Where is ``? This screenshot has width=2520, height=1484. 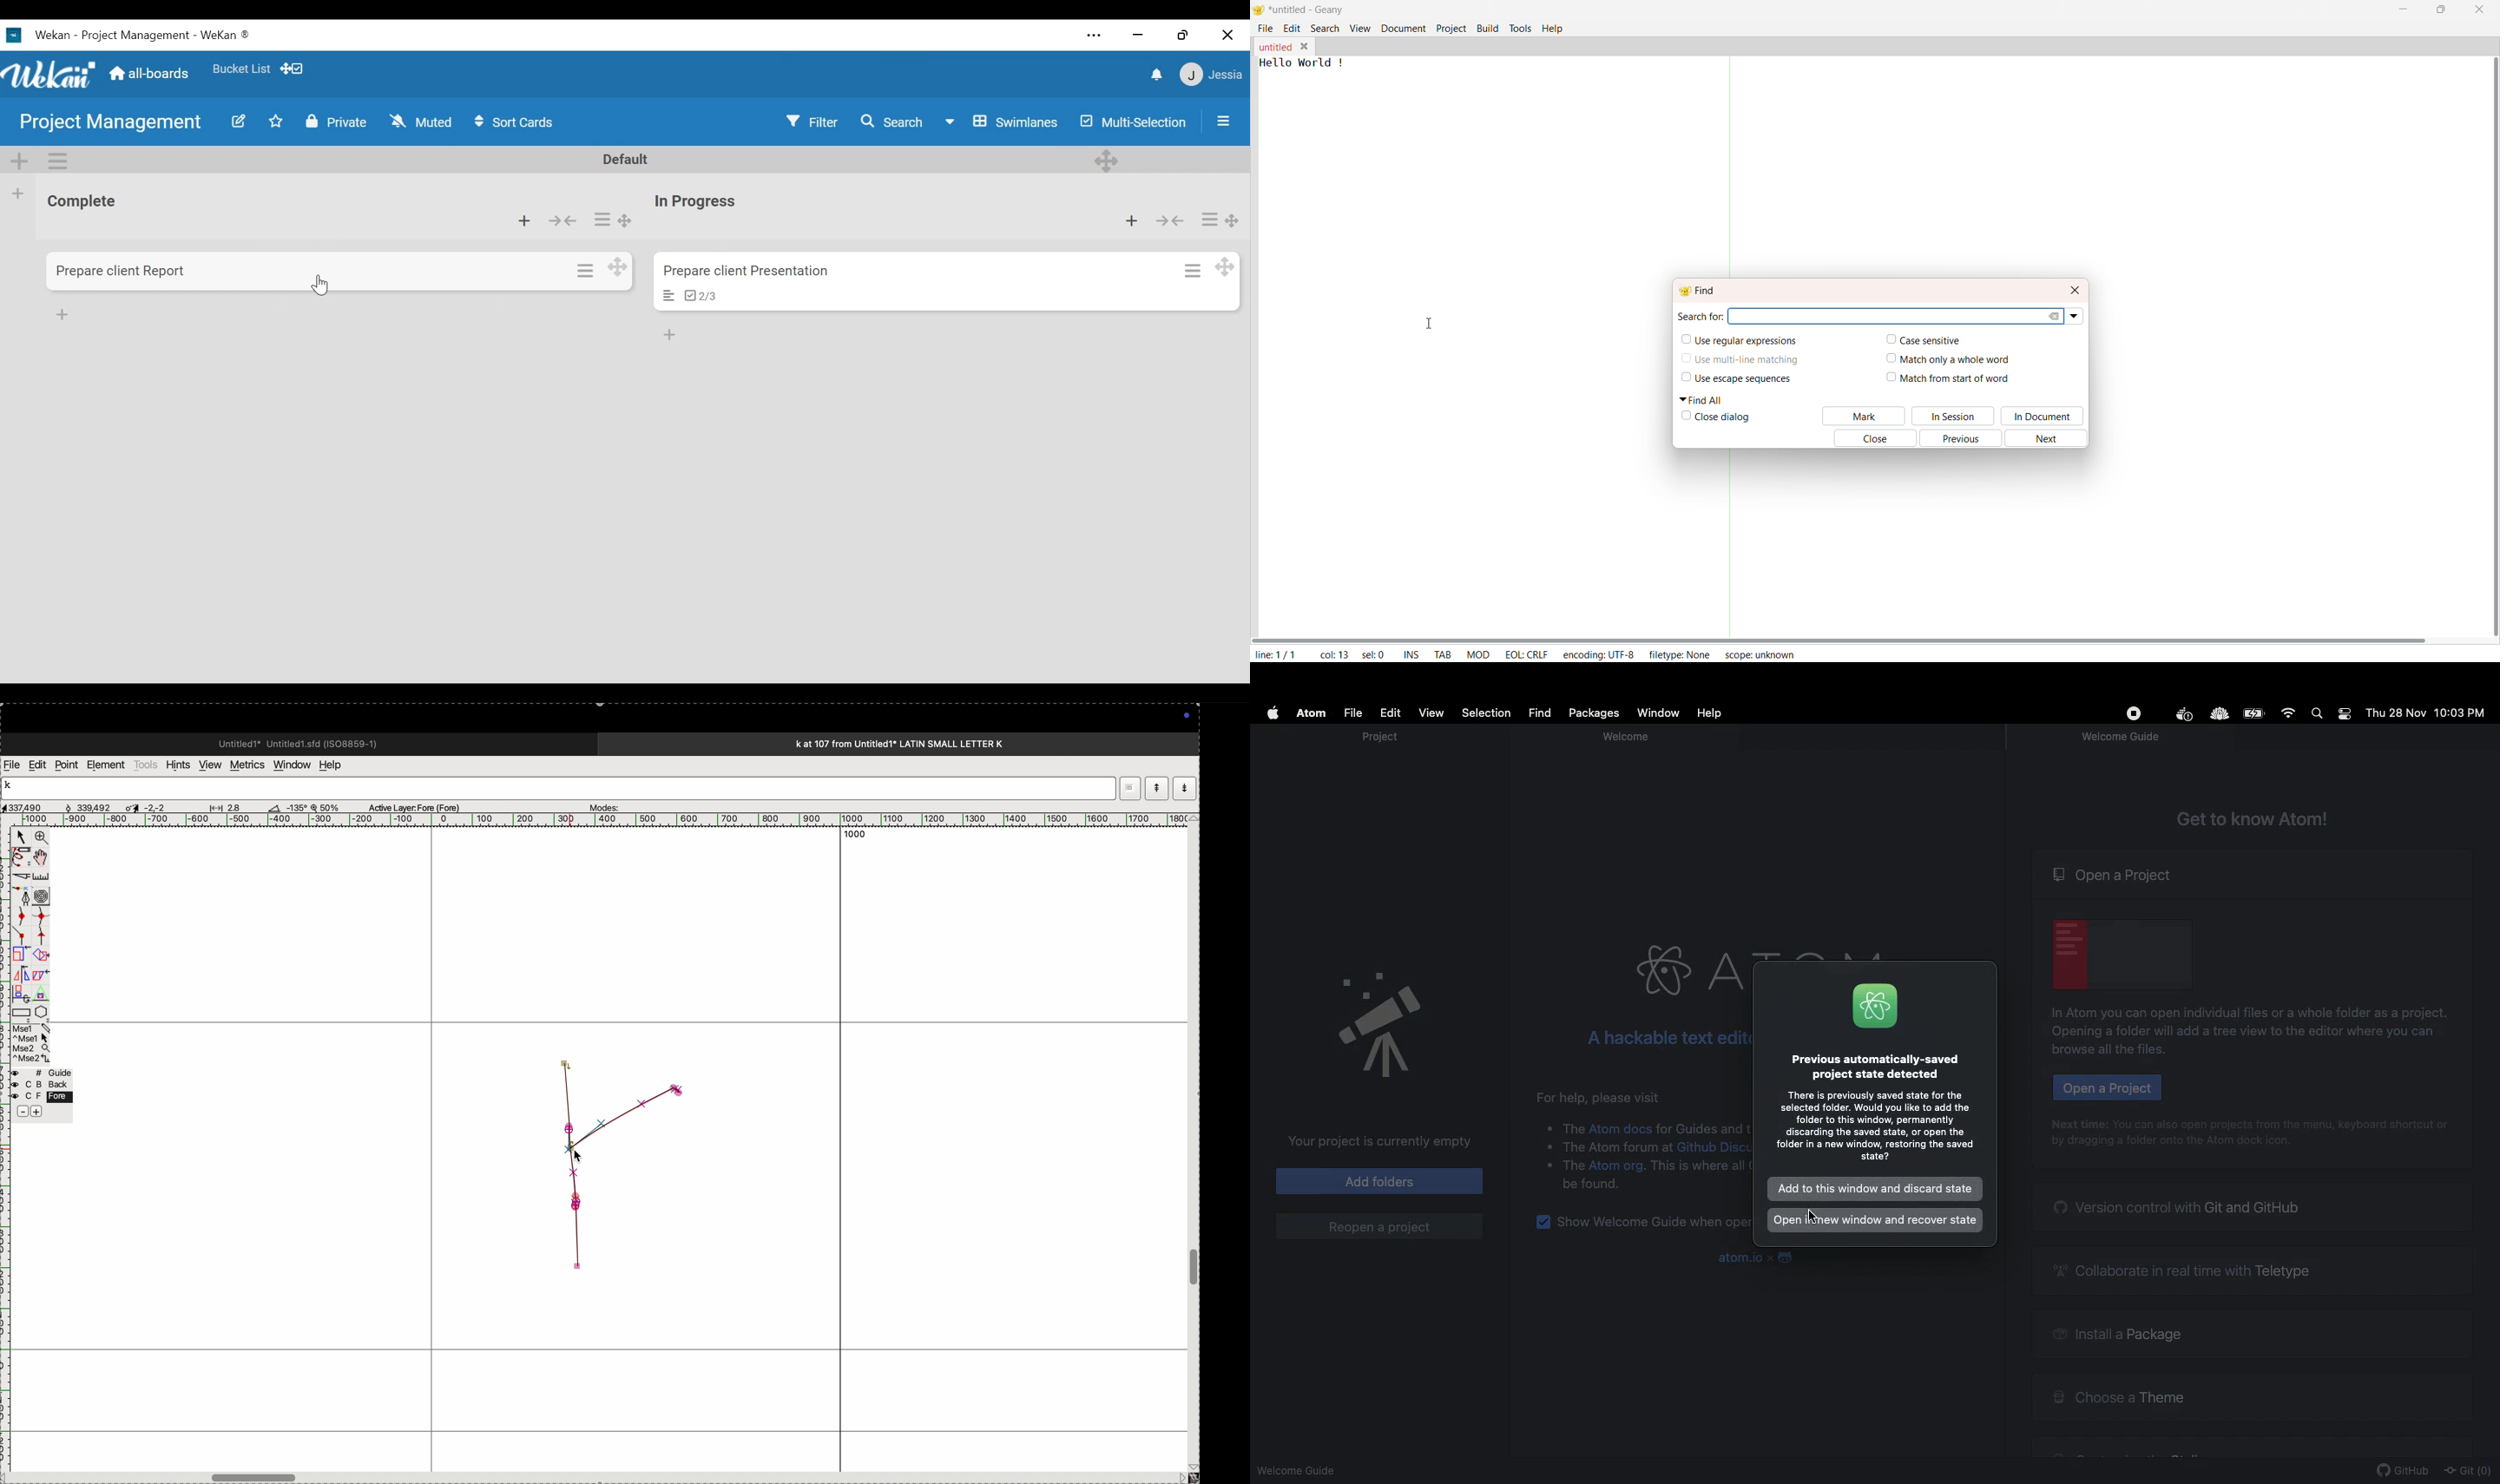  is located at coordinates (517, 122).